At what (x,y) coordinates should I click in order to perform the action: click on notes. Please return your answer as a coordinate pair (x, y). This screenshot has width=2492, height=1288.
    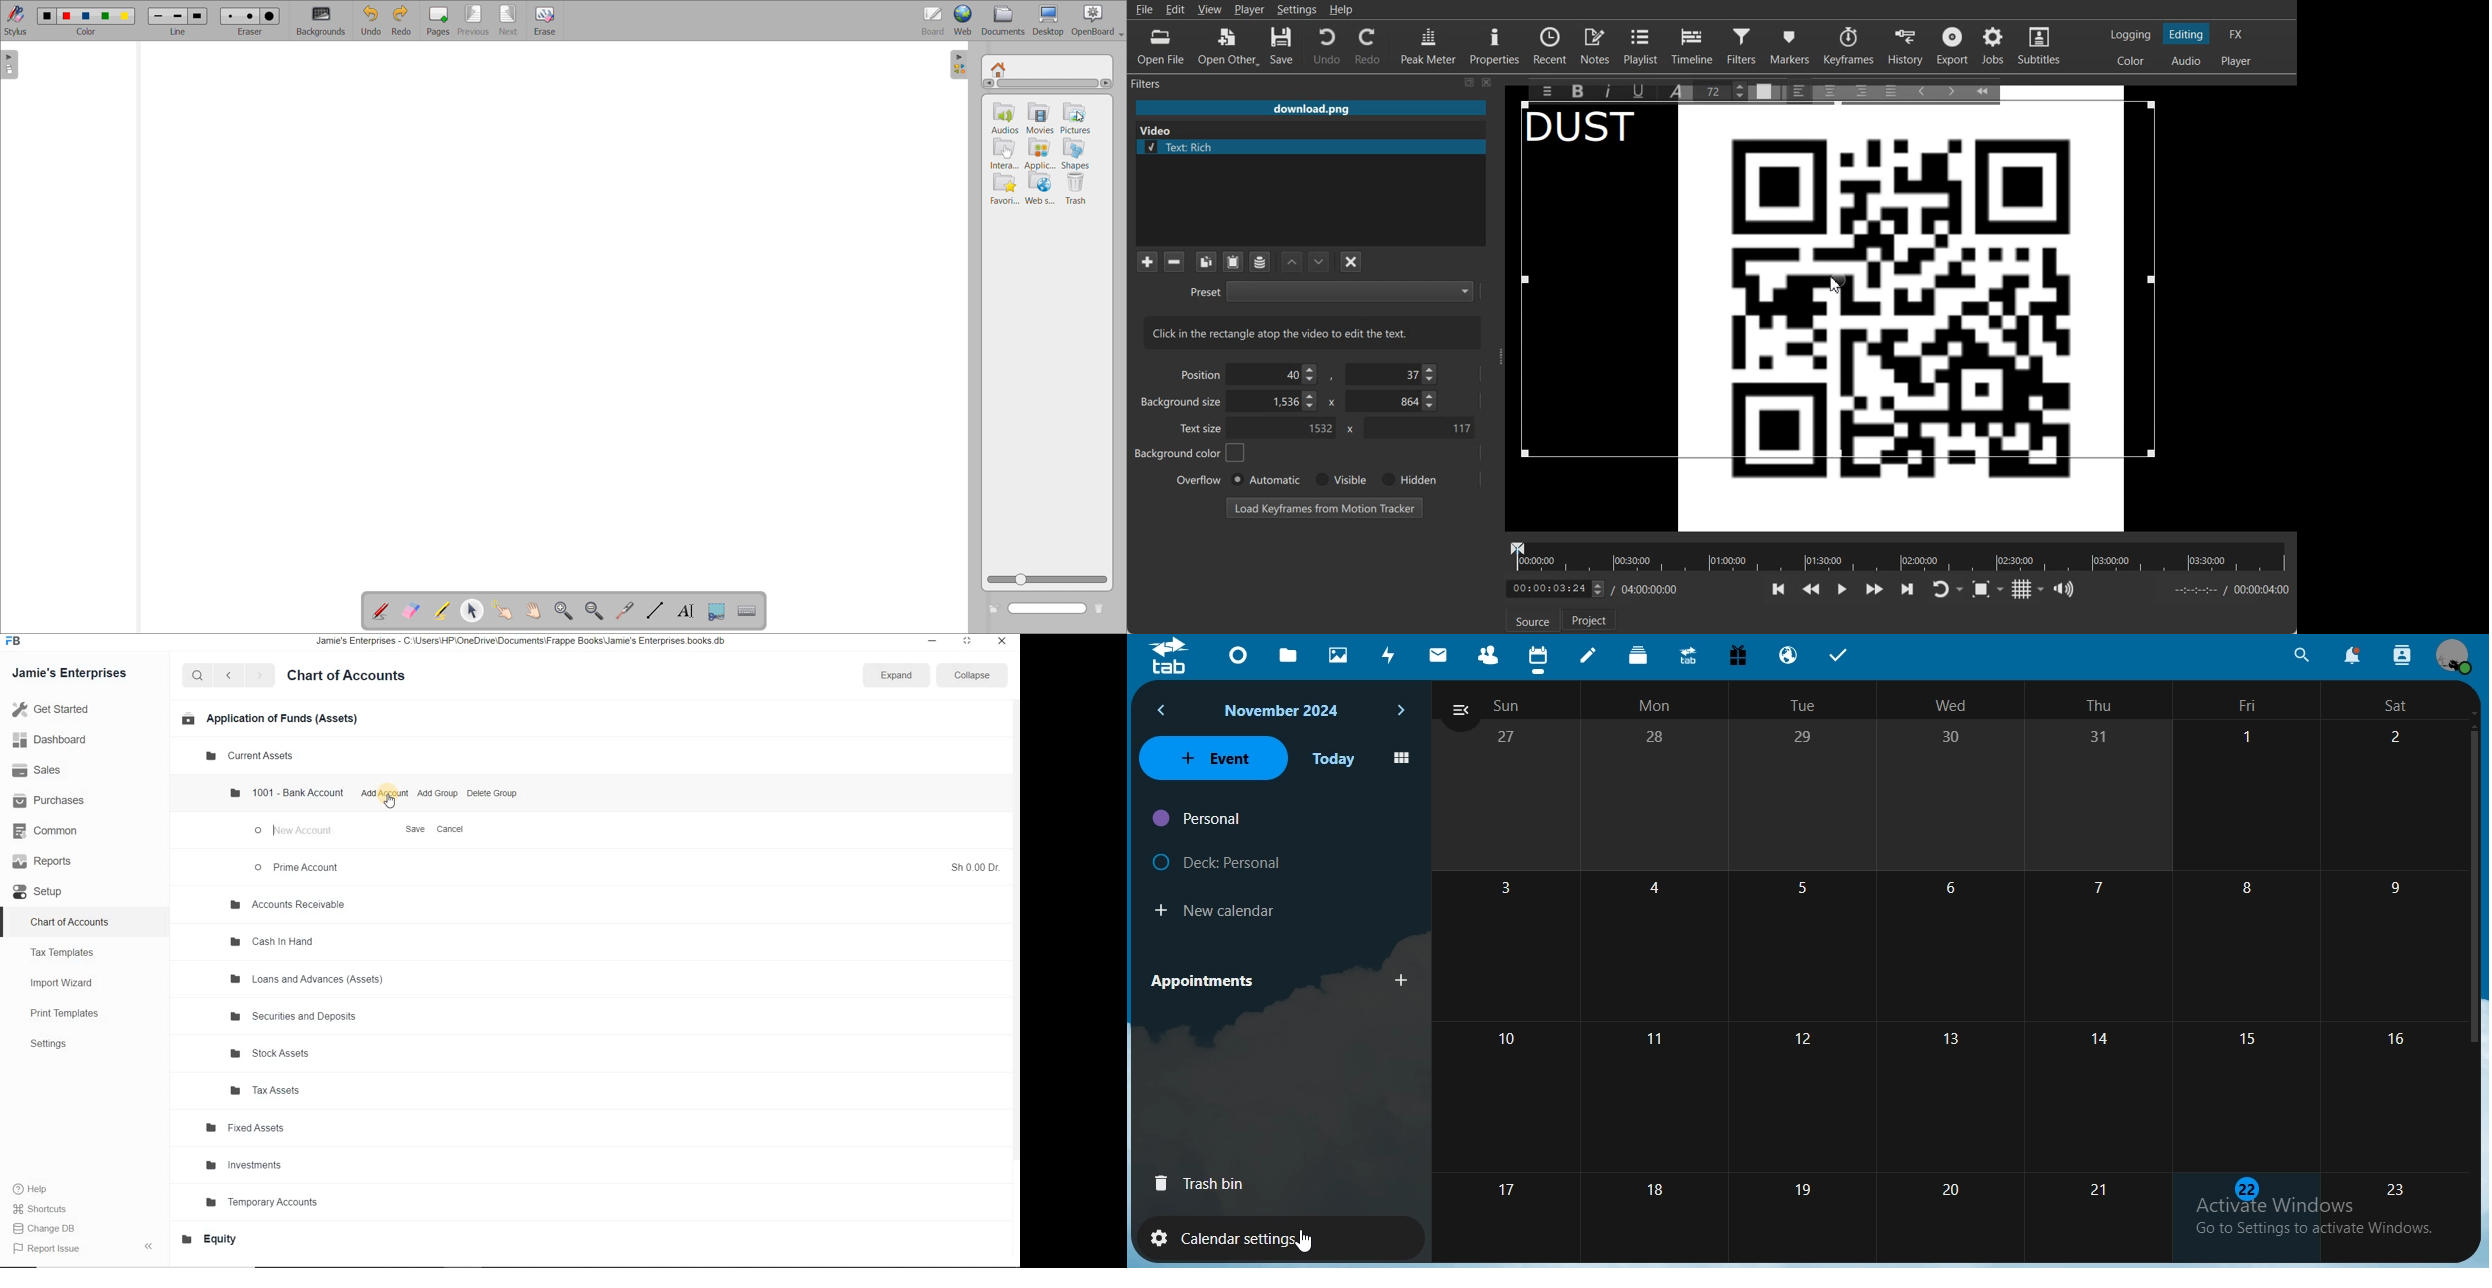
    Looking at the image, I should click on (1592, 656).